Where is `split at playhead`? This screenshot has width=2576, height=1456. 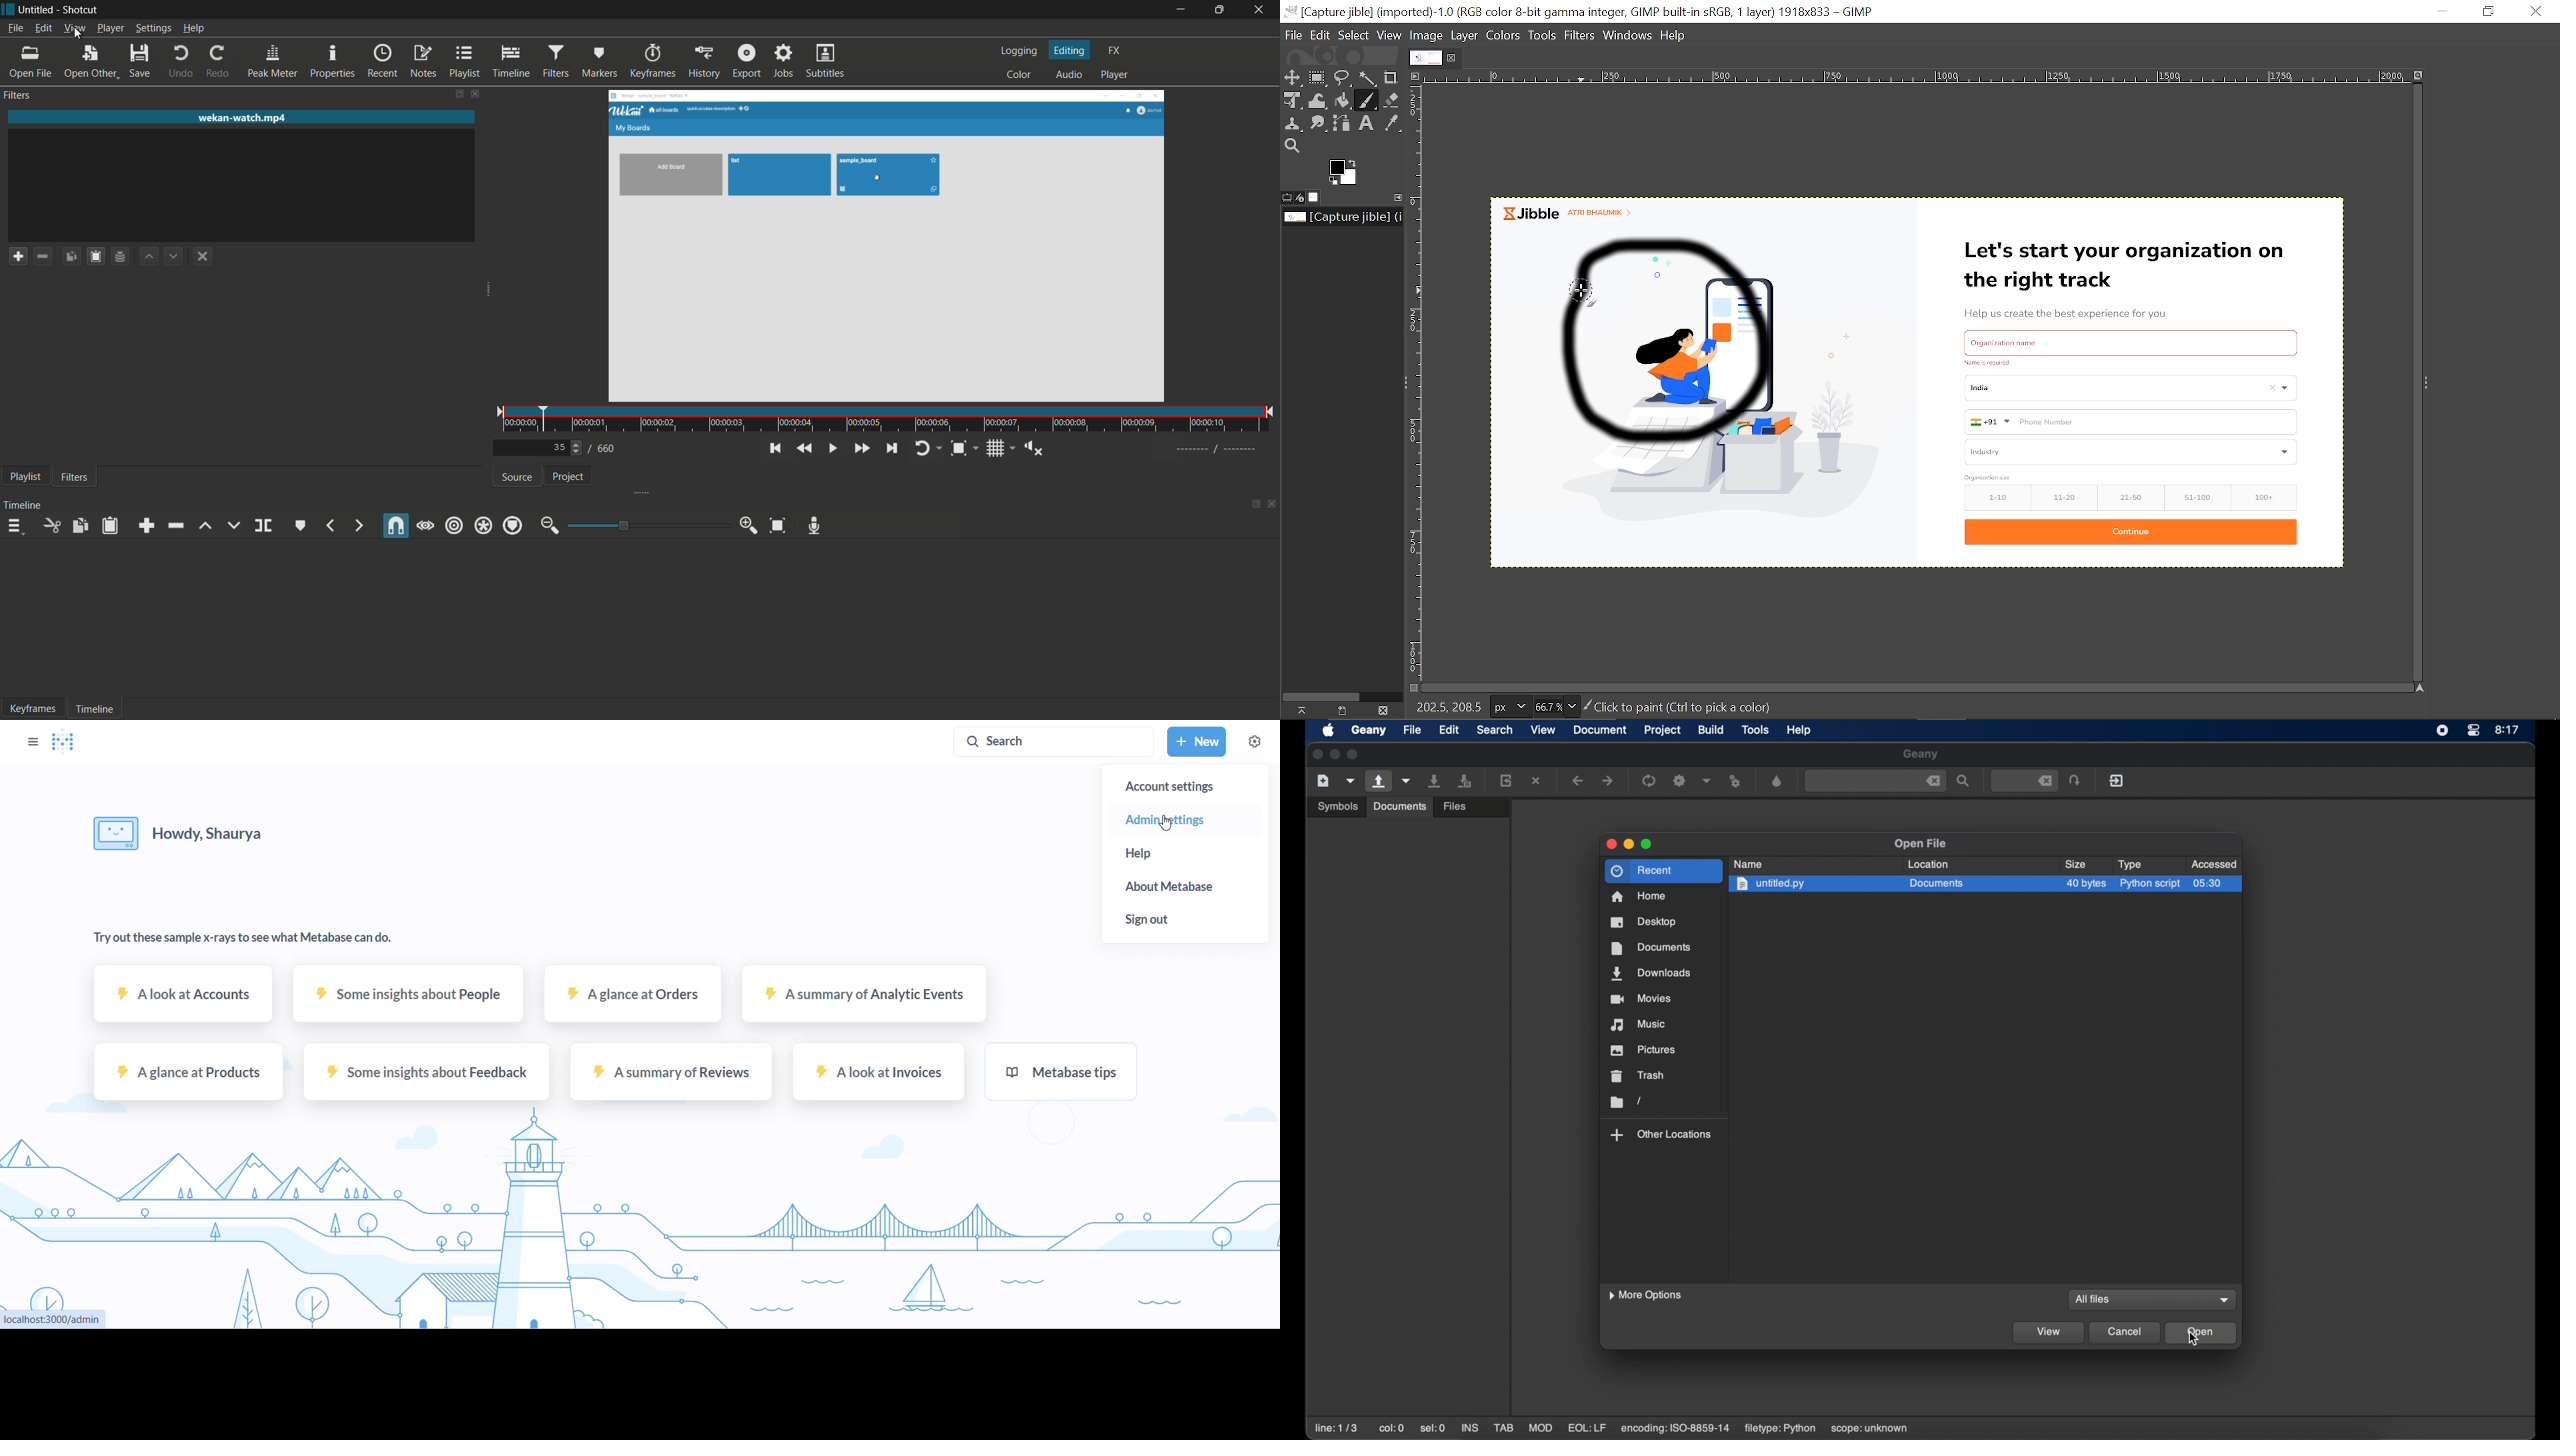 split at playhead is located at coordinates (263, 526).